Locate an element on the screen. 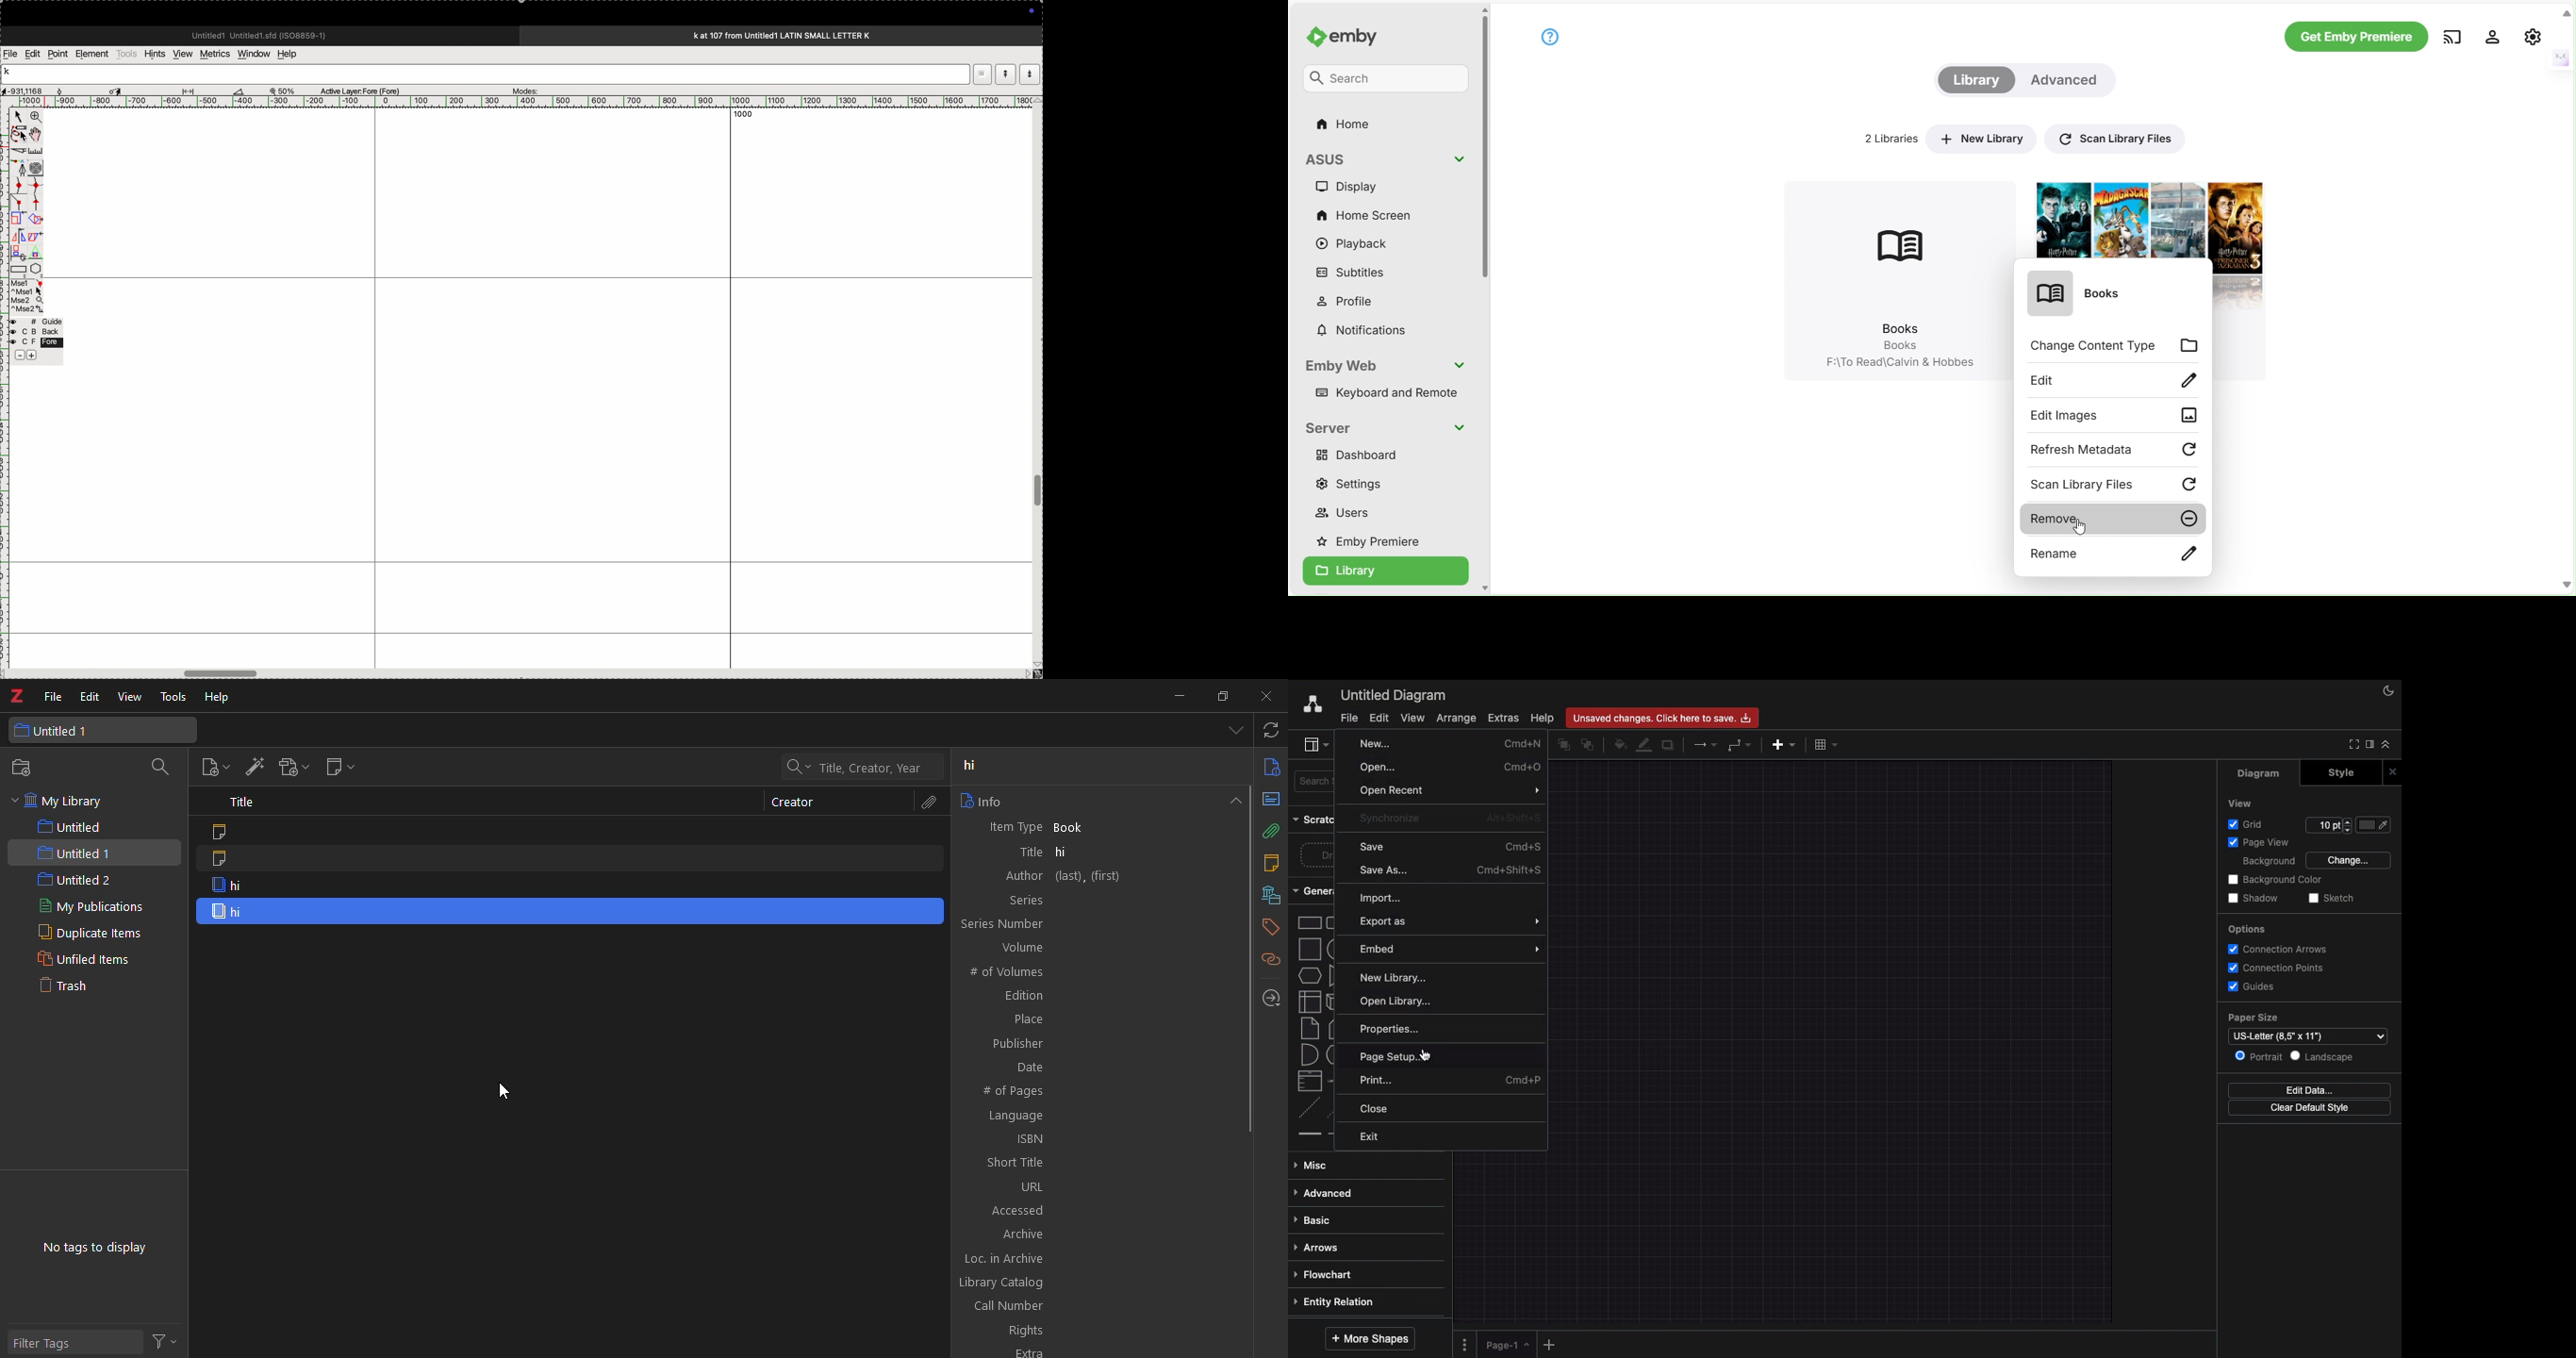  move down is located at coordinates (2567, 584).